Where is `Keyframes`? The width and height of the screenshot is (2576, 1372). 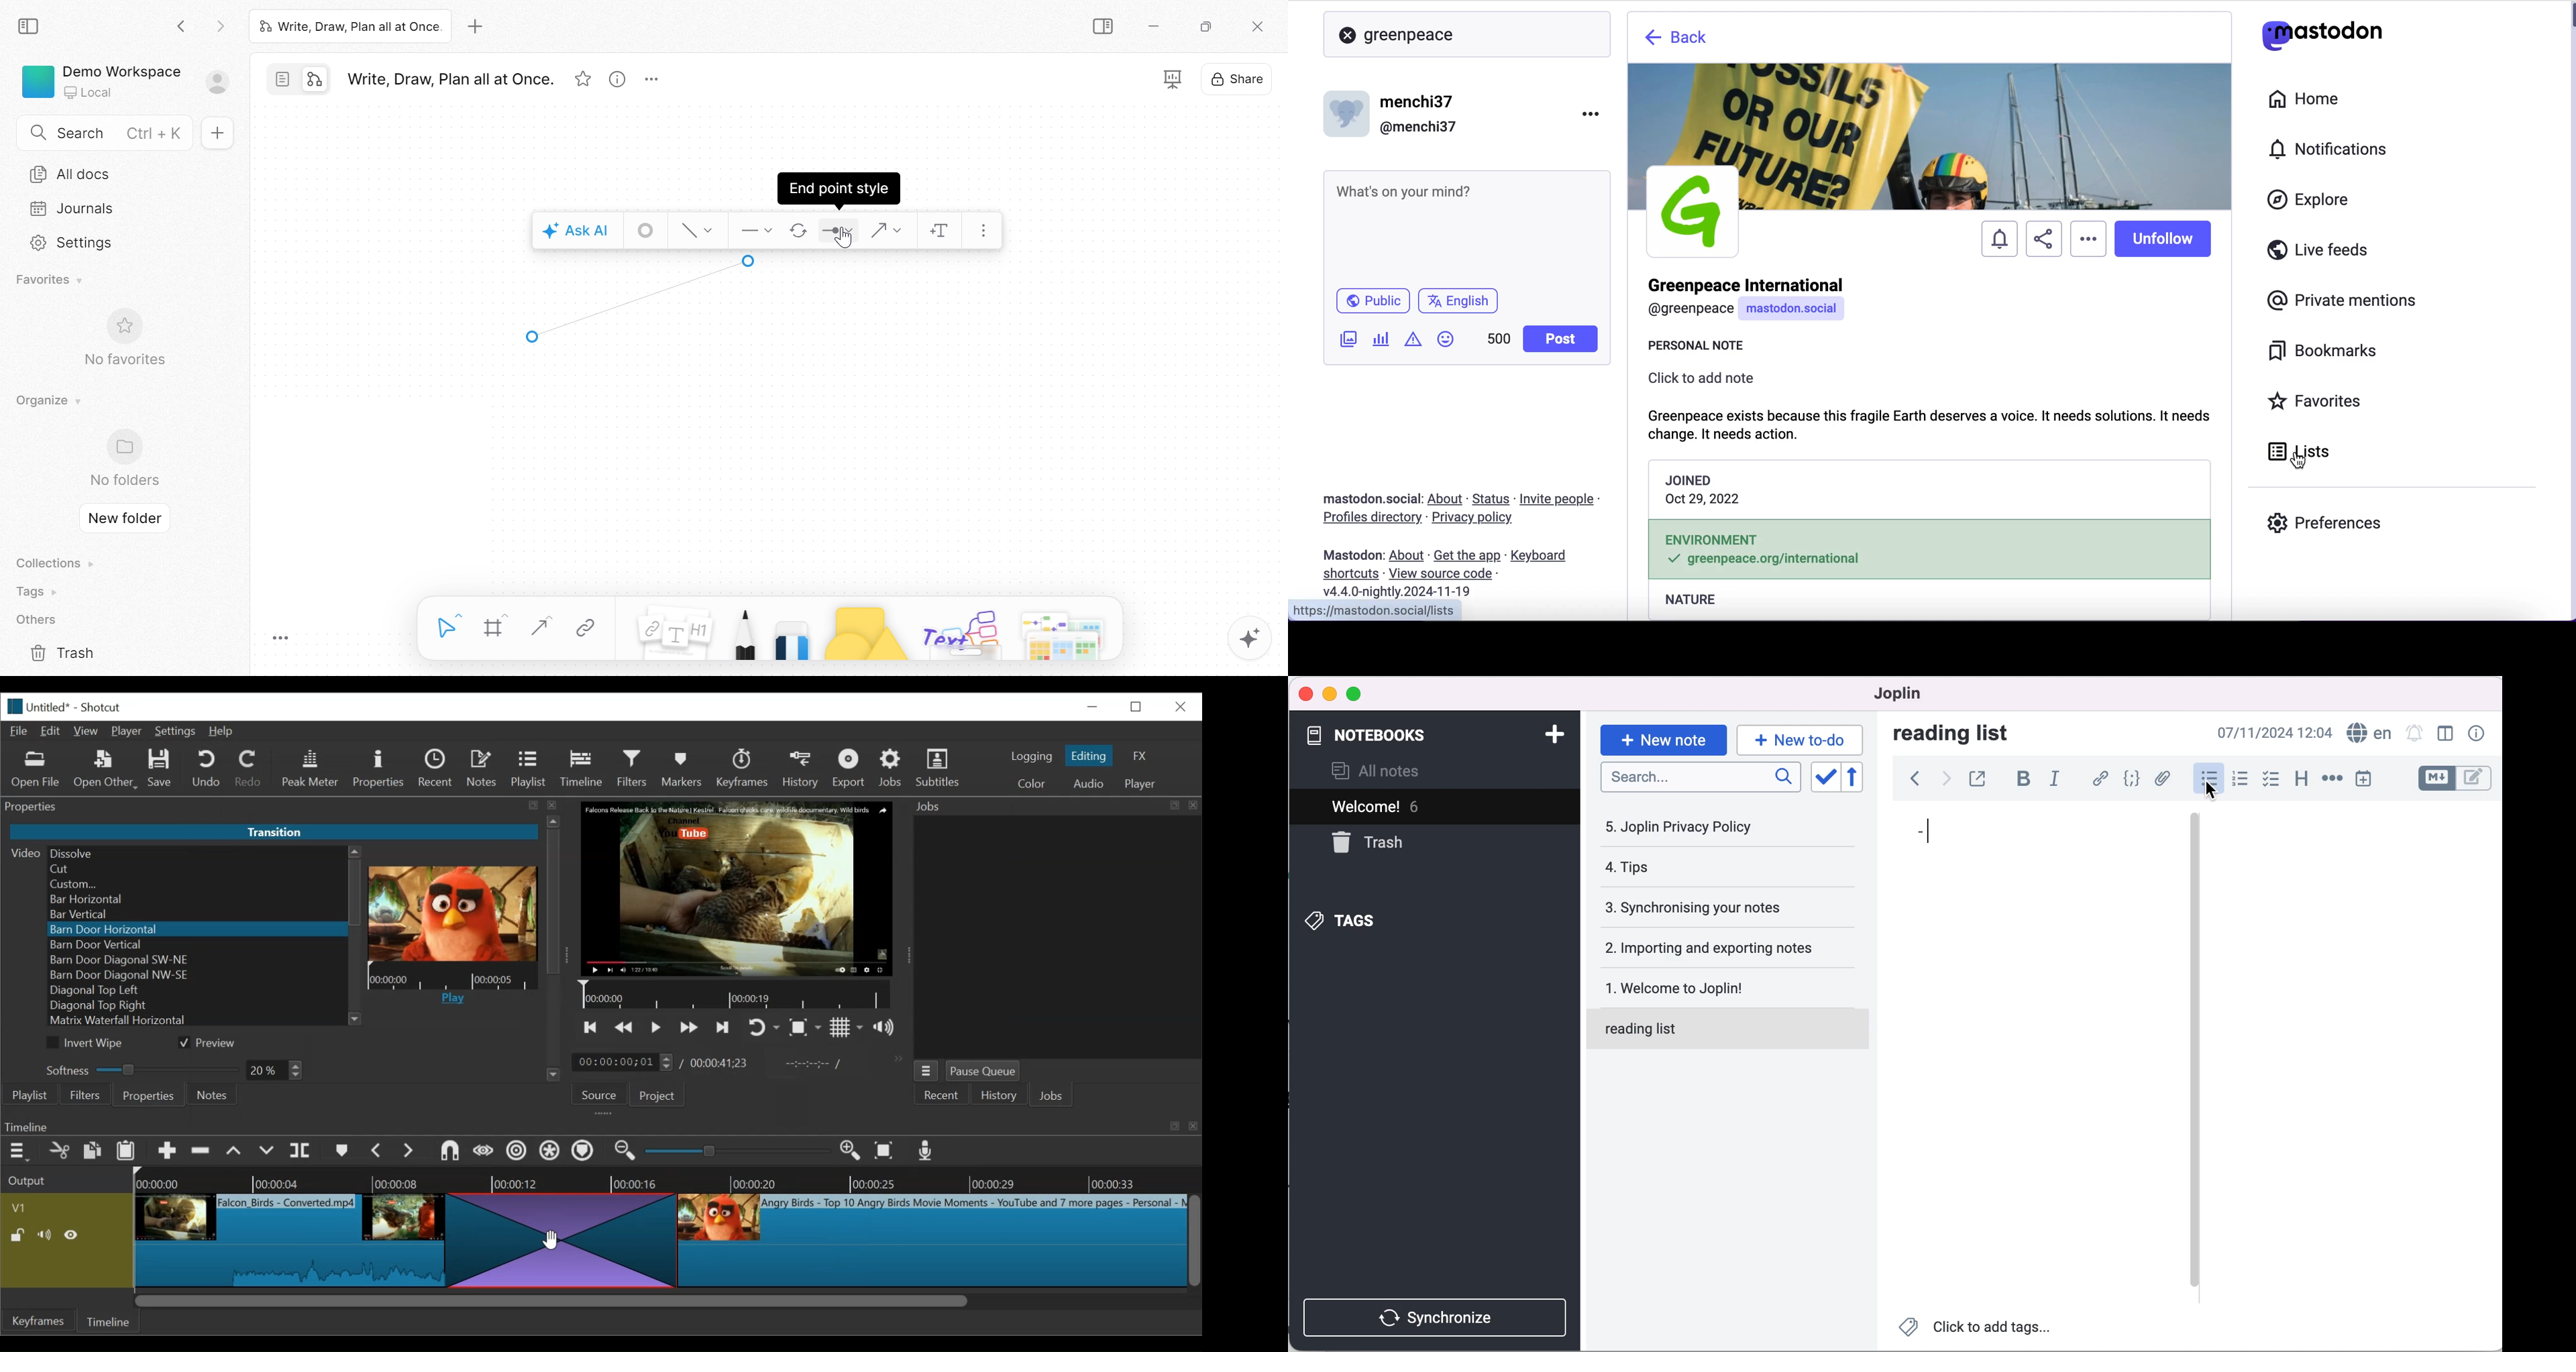
Keyframes is located at coordinates (742, 769).